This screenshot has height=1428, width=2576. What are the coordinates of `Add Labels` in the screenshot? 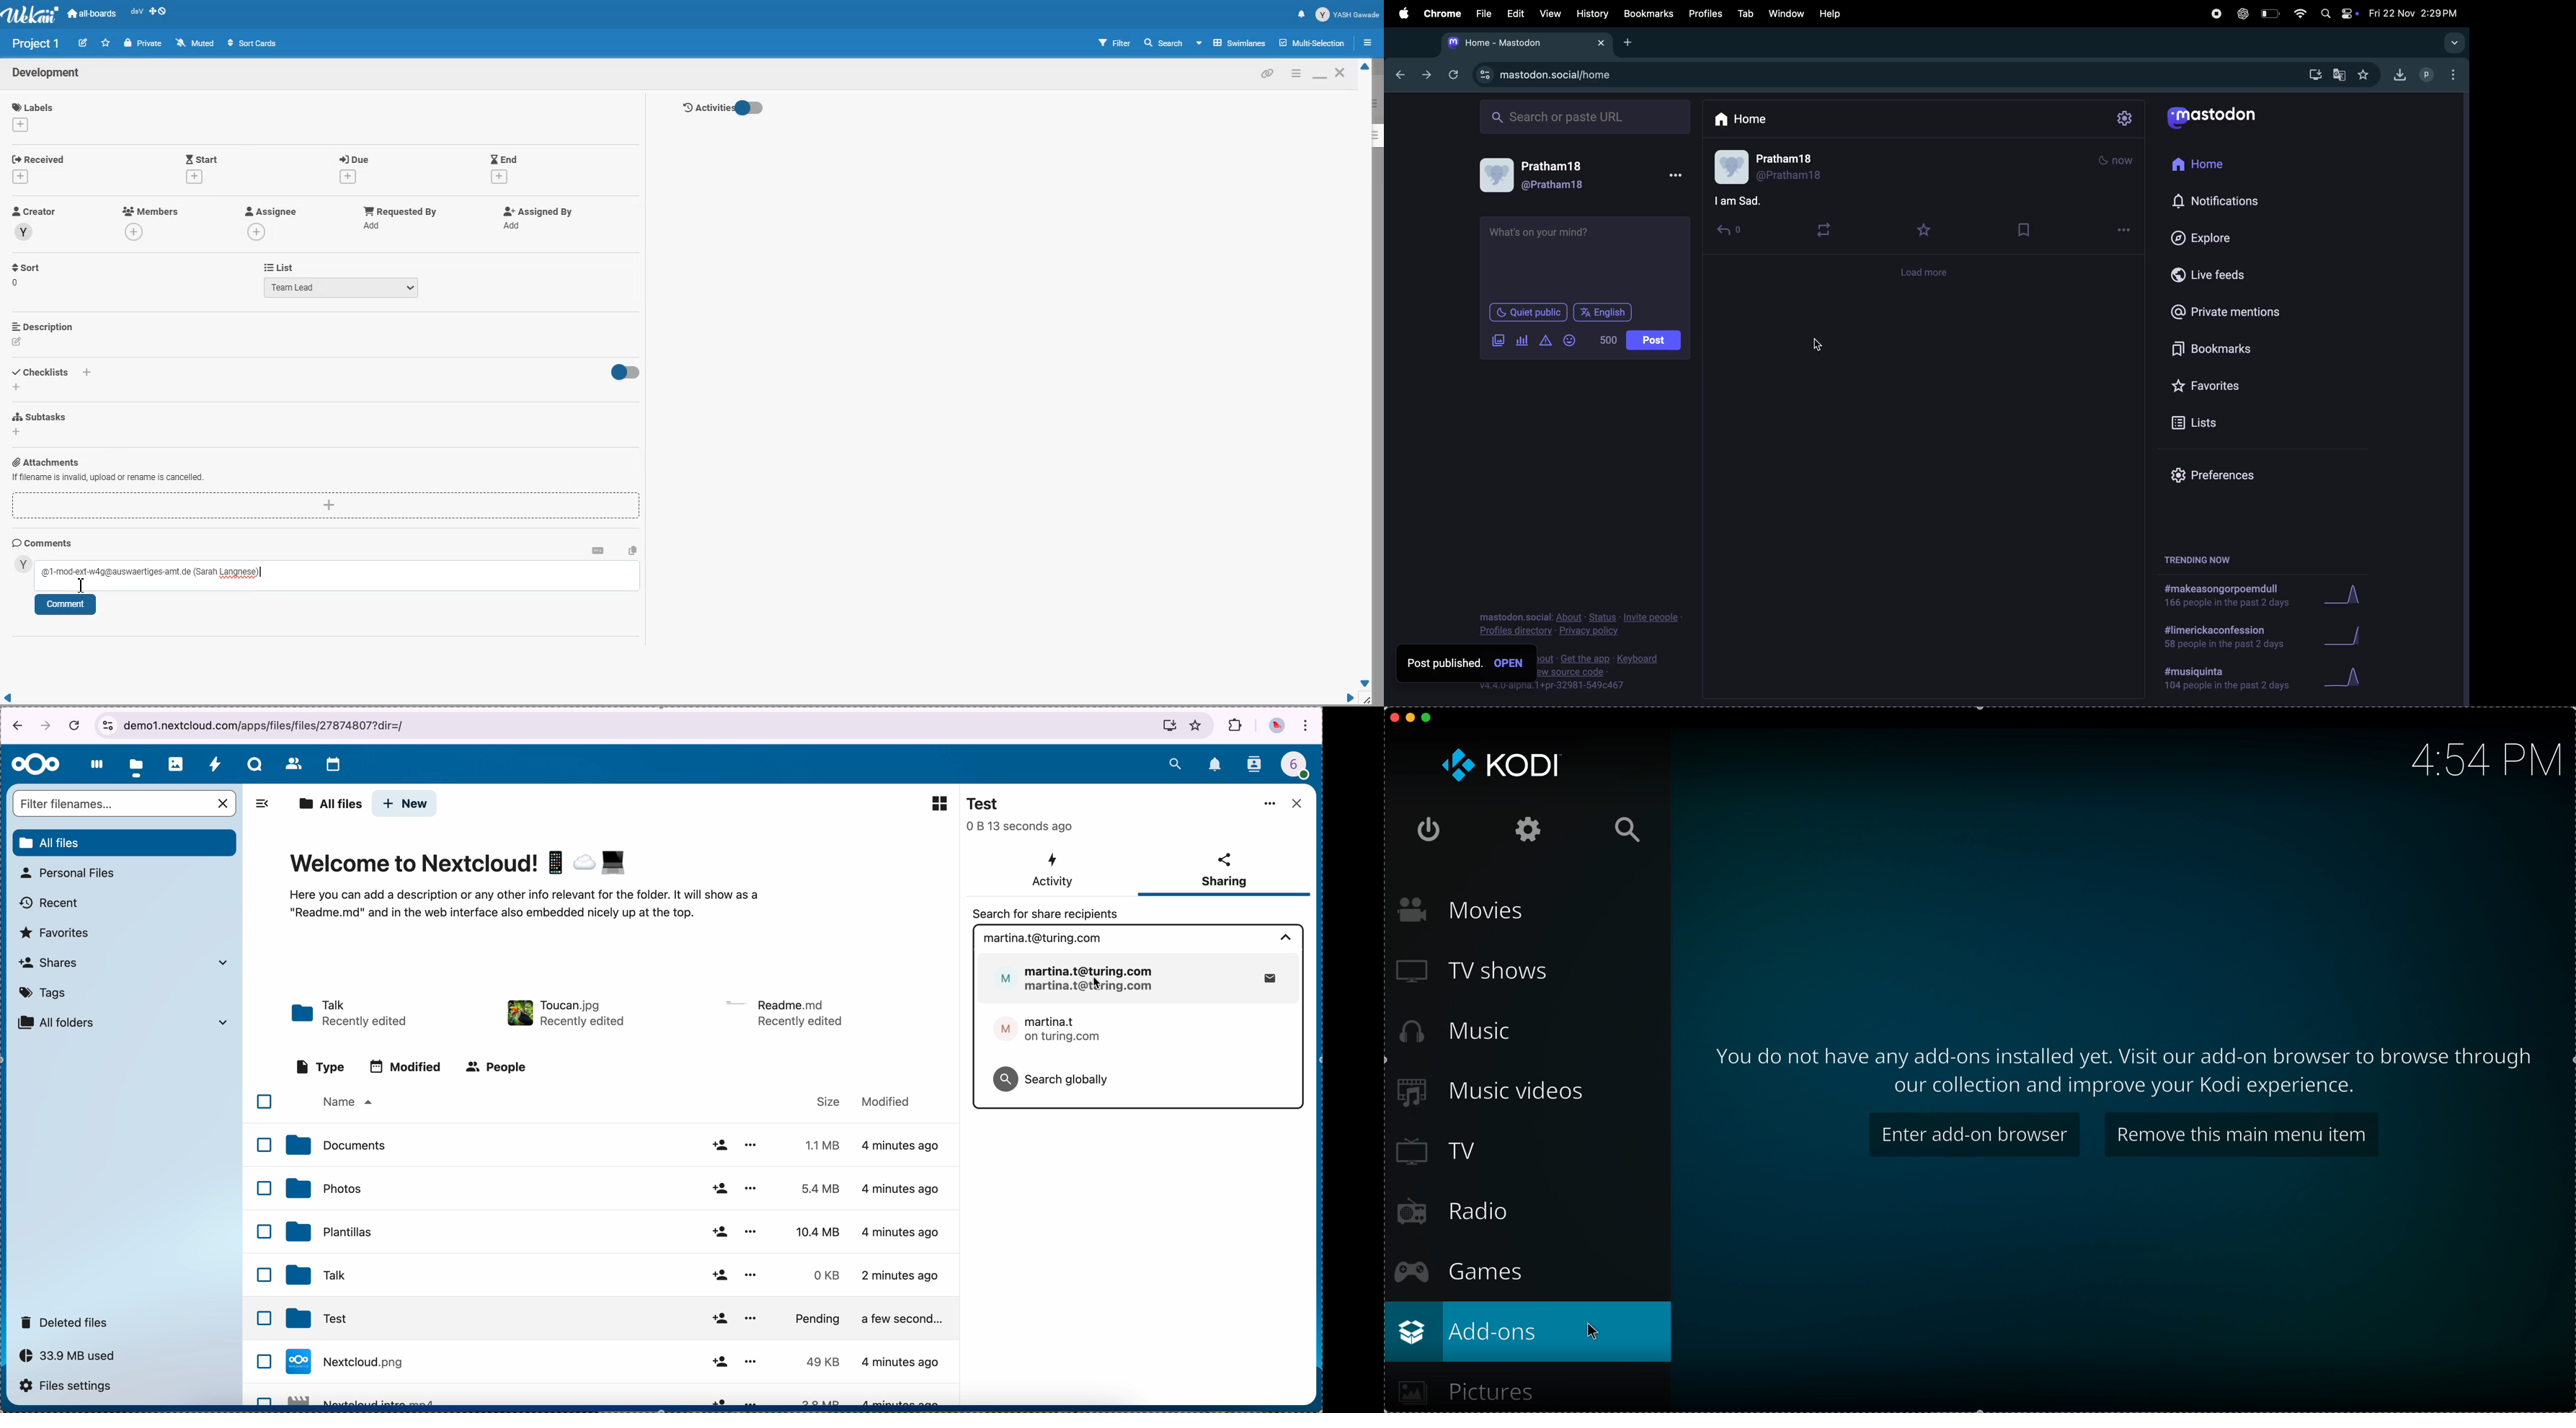 It's located at (35, 105).